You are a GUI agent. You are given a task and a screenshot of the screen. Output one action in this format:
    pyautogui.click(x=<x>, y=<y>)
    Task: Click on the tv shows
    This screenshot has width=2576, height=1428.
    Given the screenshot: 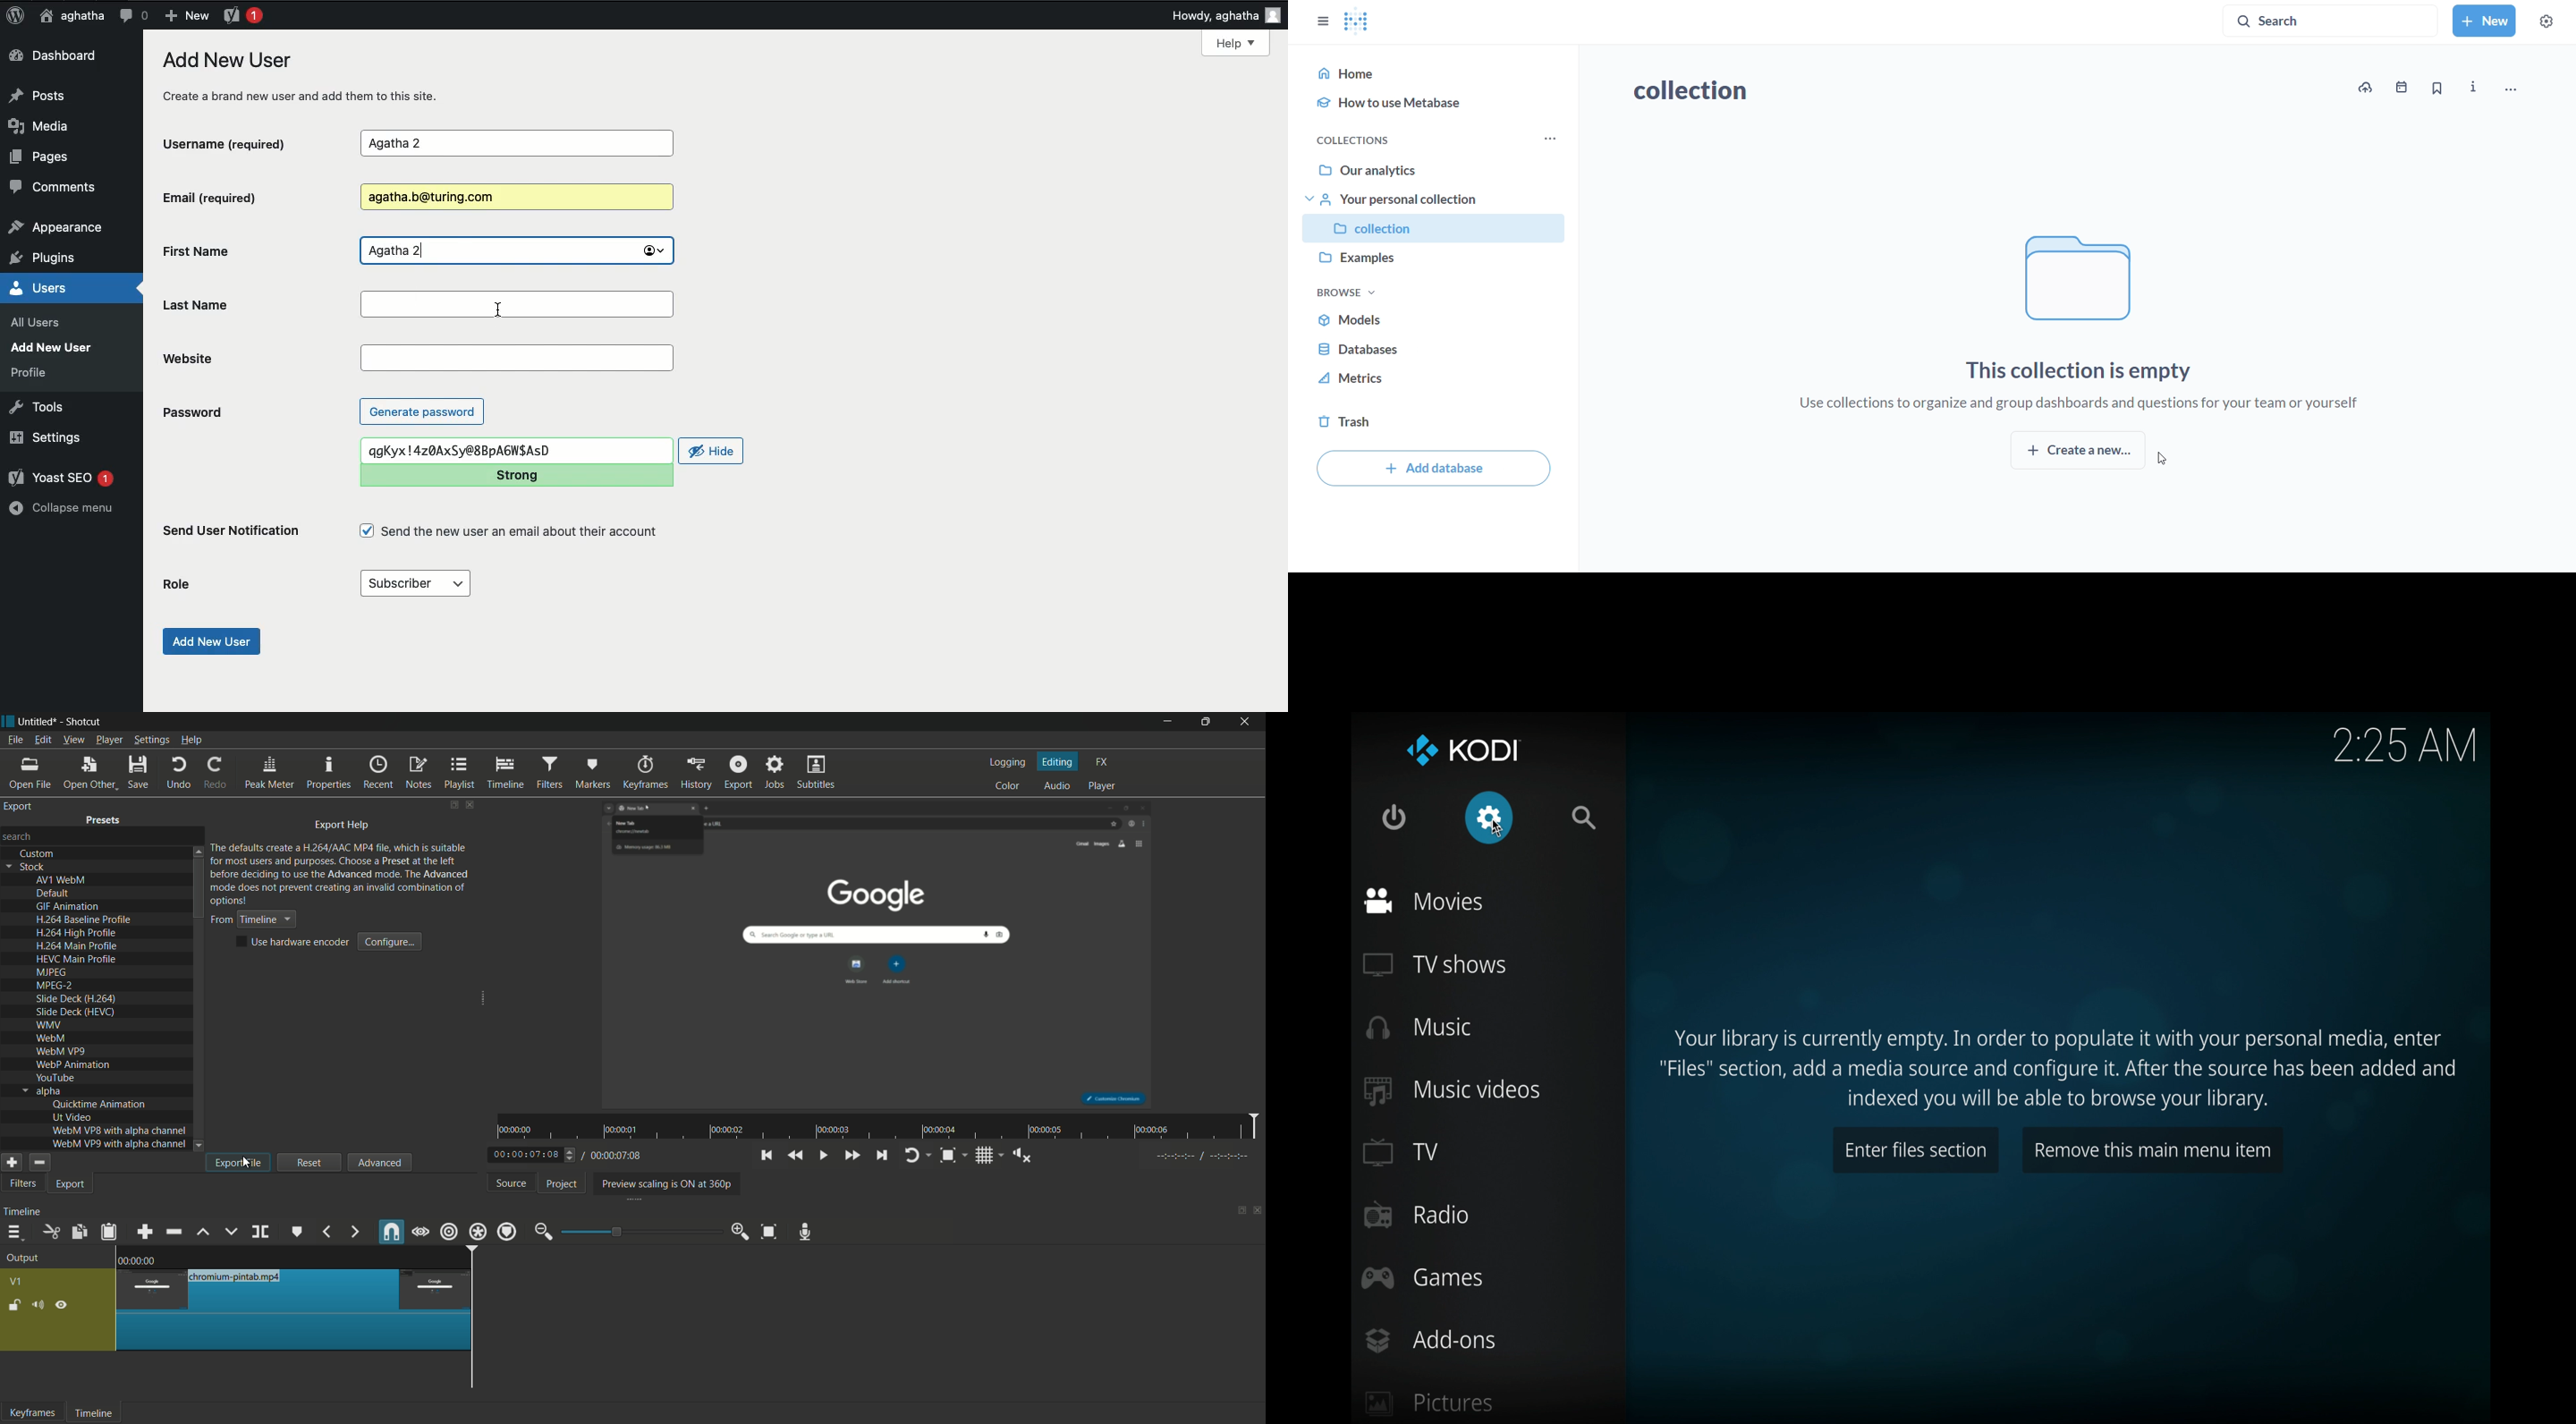 What is the action you would take?
    pyautogui.click(x=1432, y=965)
    